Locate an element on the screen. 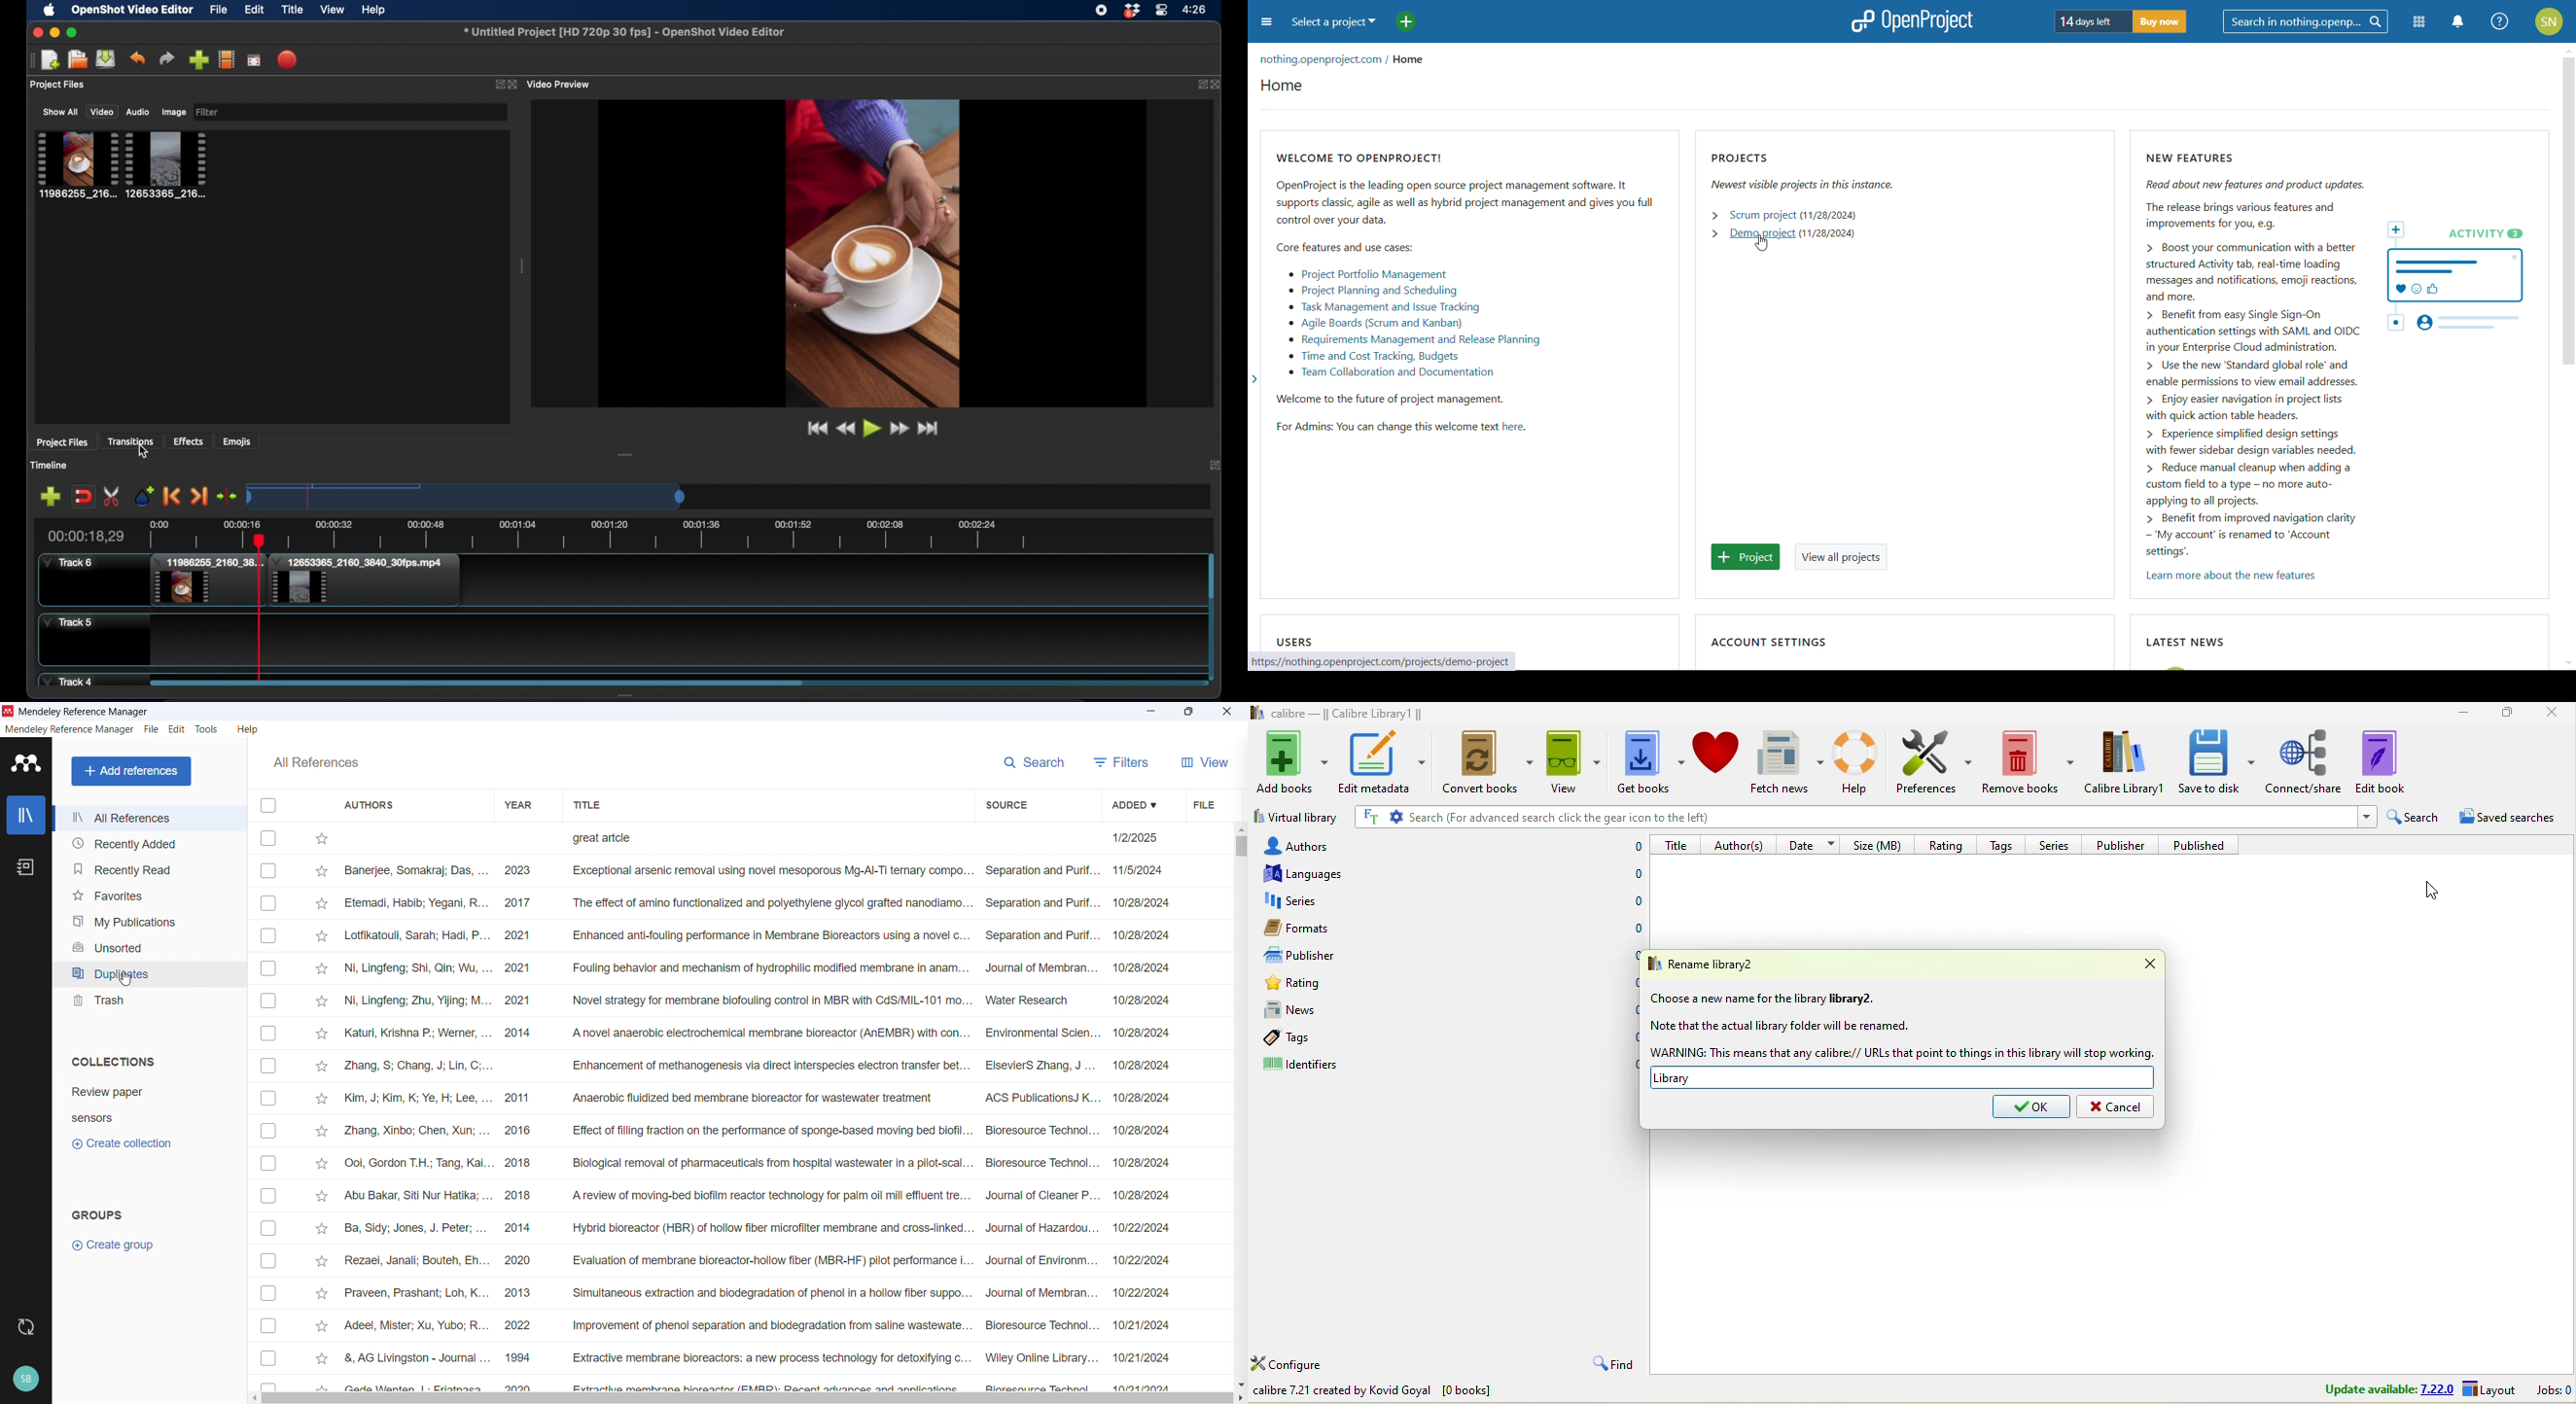 Image resolution: width=2576 pixels, height=1428 pixels. filter is located at coordinates (208, 112).